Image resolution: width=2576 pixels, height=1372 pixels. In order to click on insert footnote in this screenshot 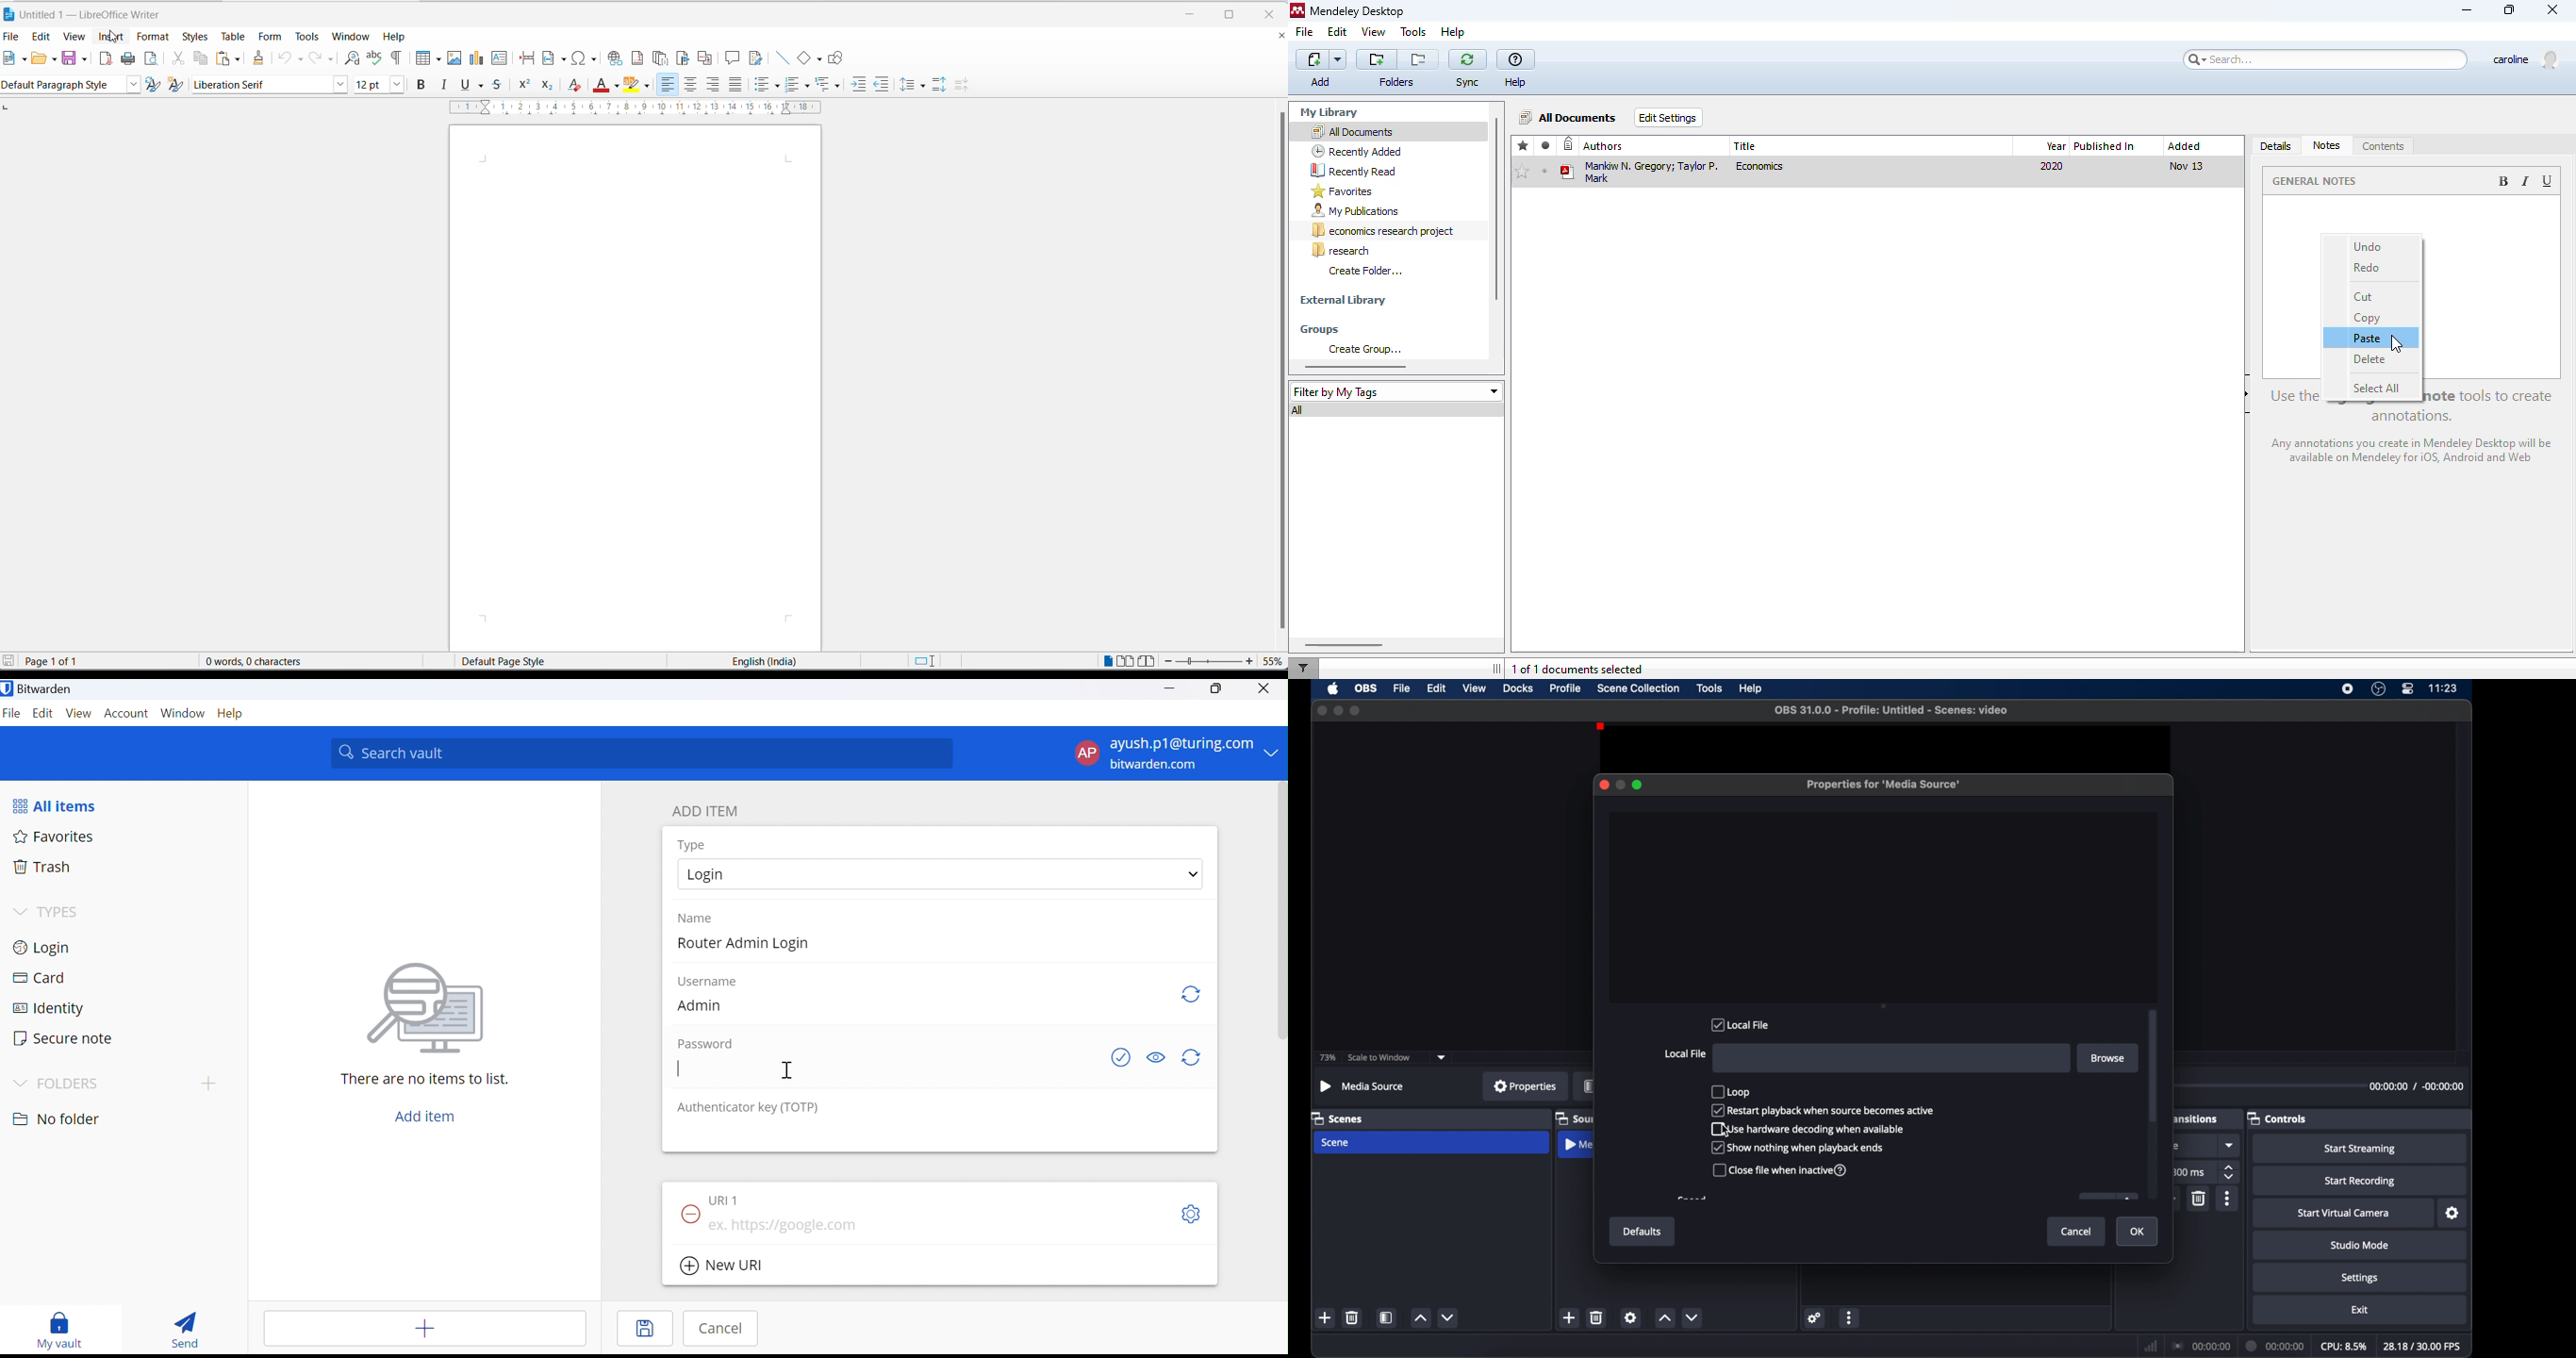, I will do `click(637, 58)`.